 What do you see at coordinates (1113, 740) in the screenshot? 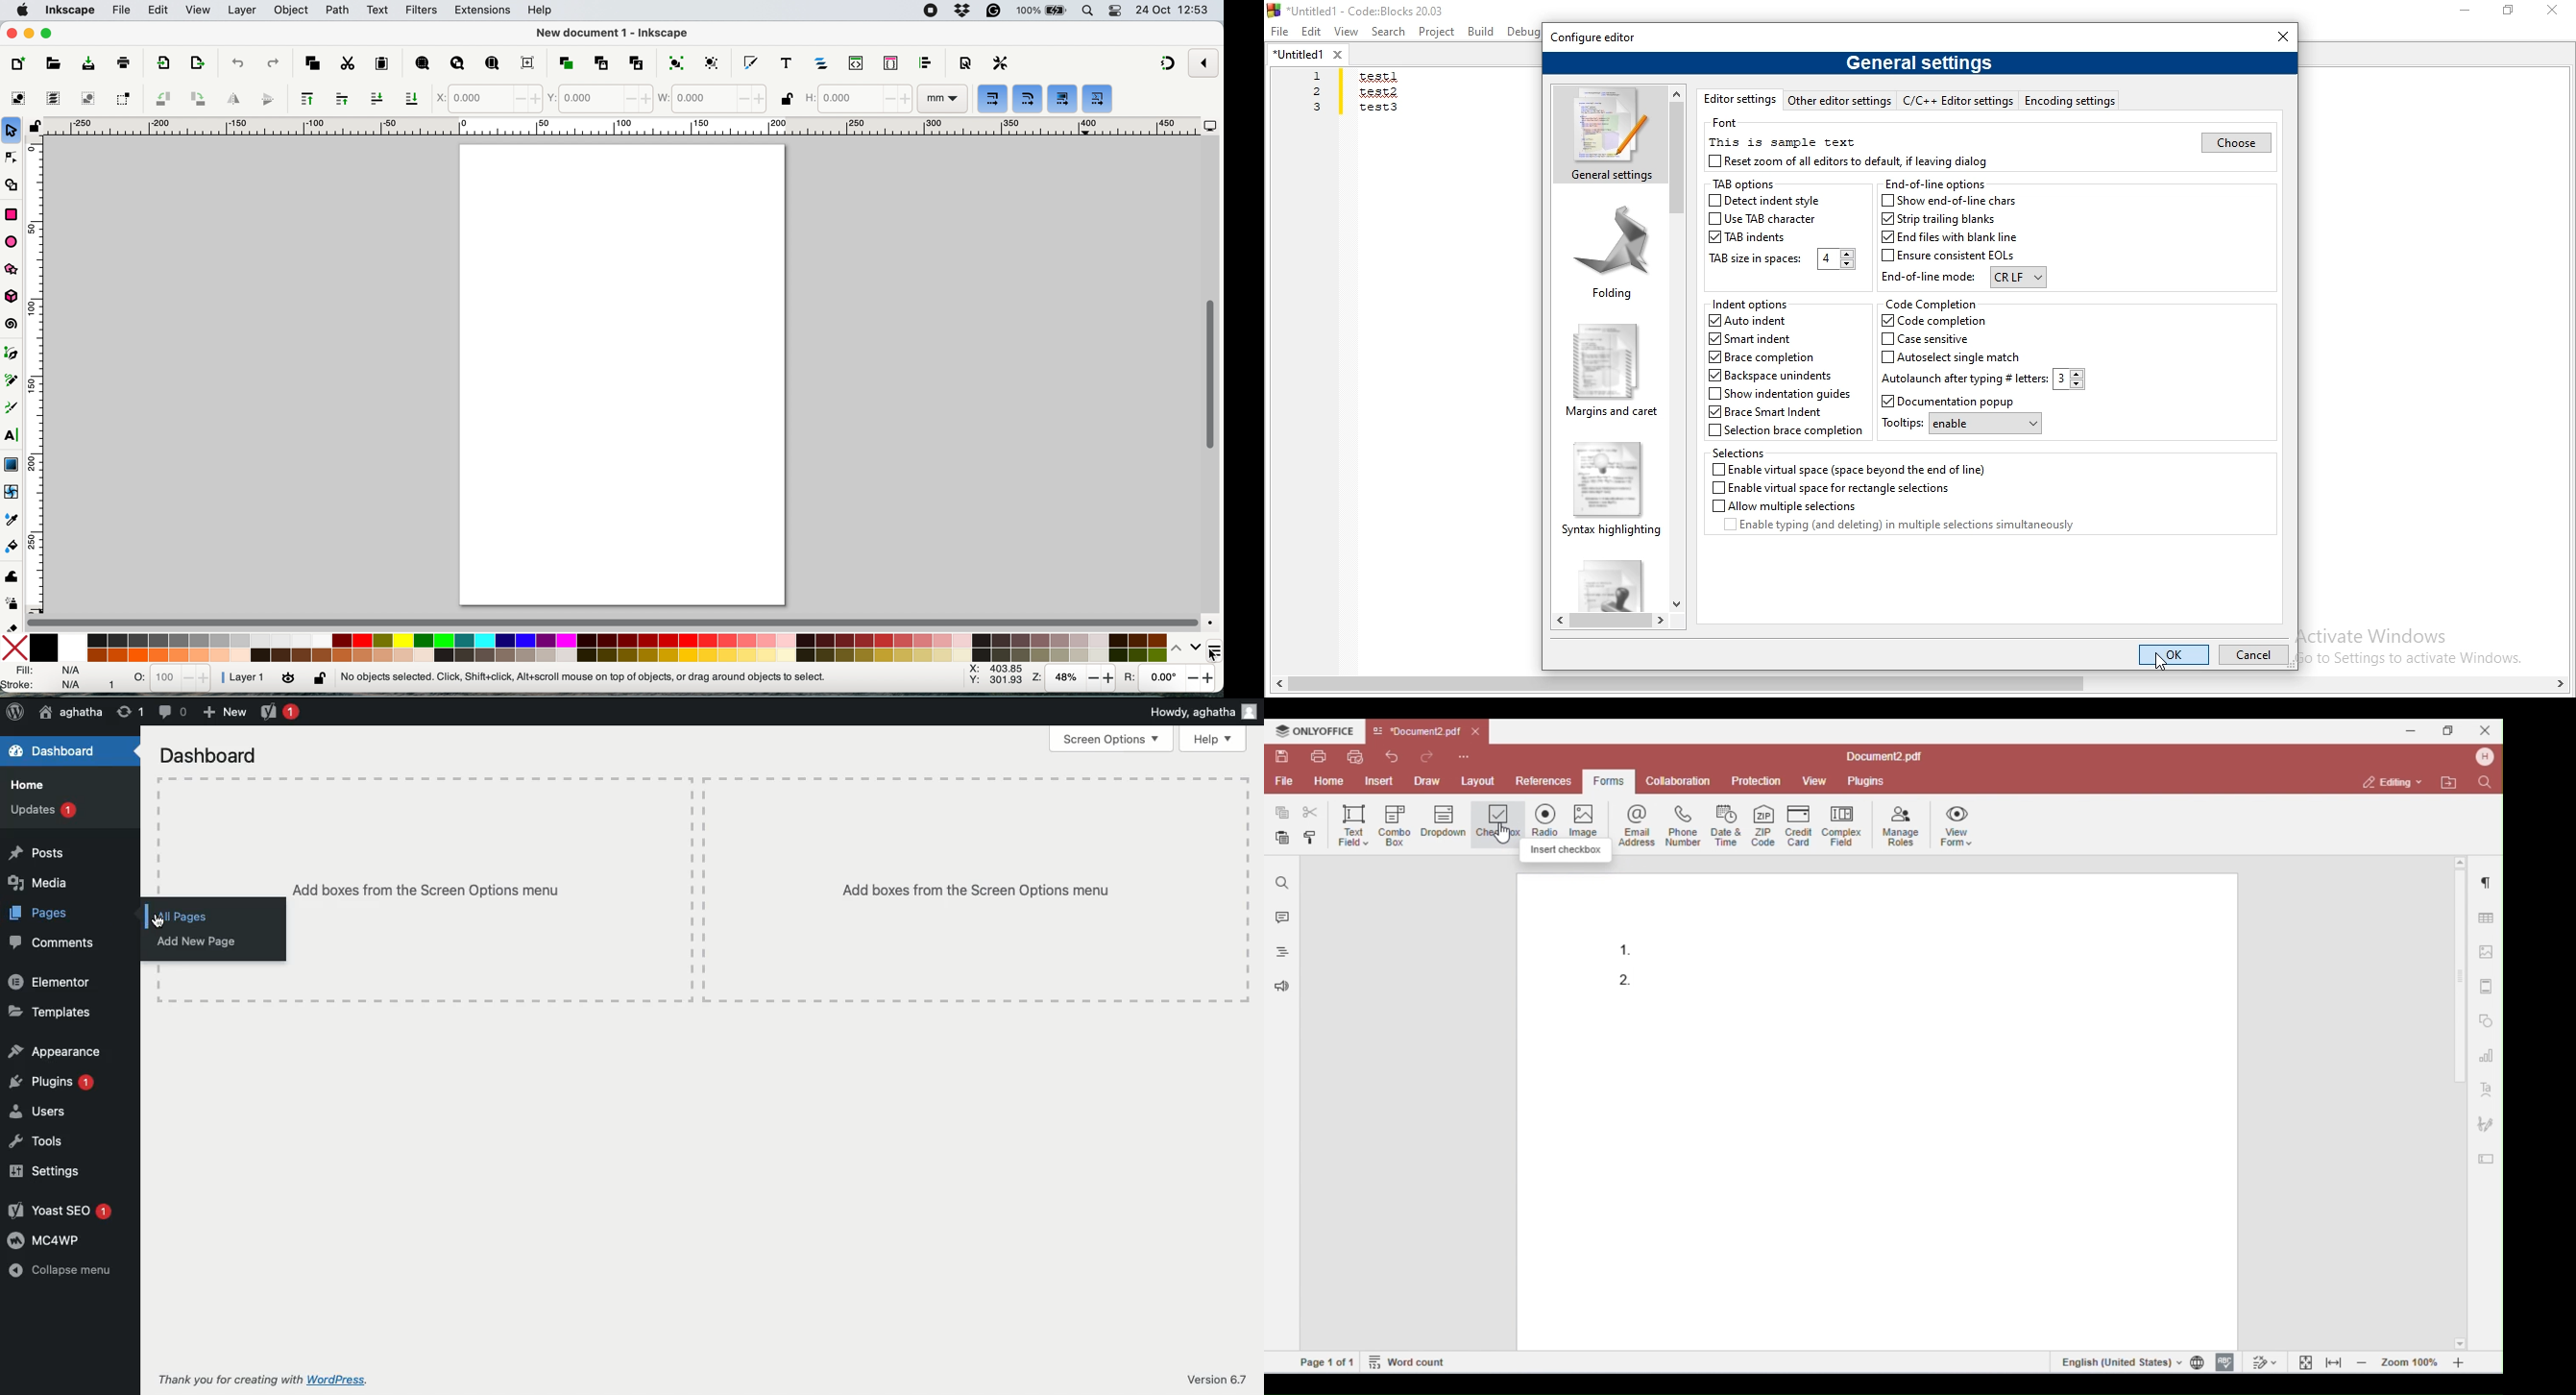
I see `Screen options` at bounding box center [1113, 740].